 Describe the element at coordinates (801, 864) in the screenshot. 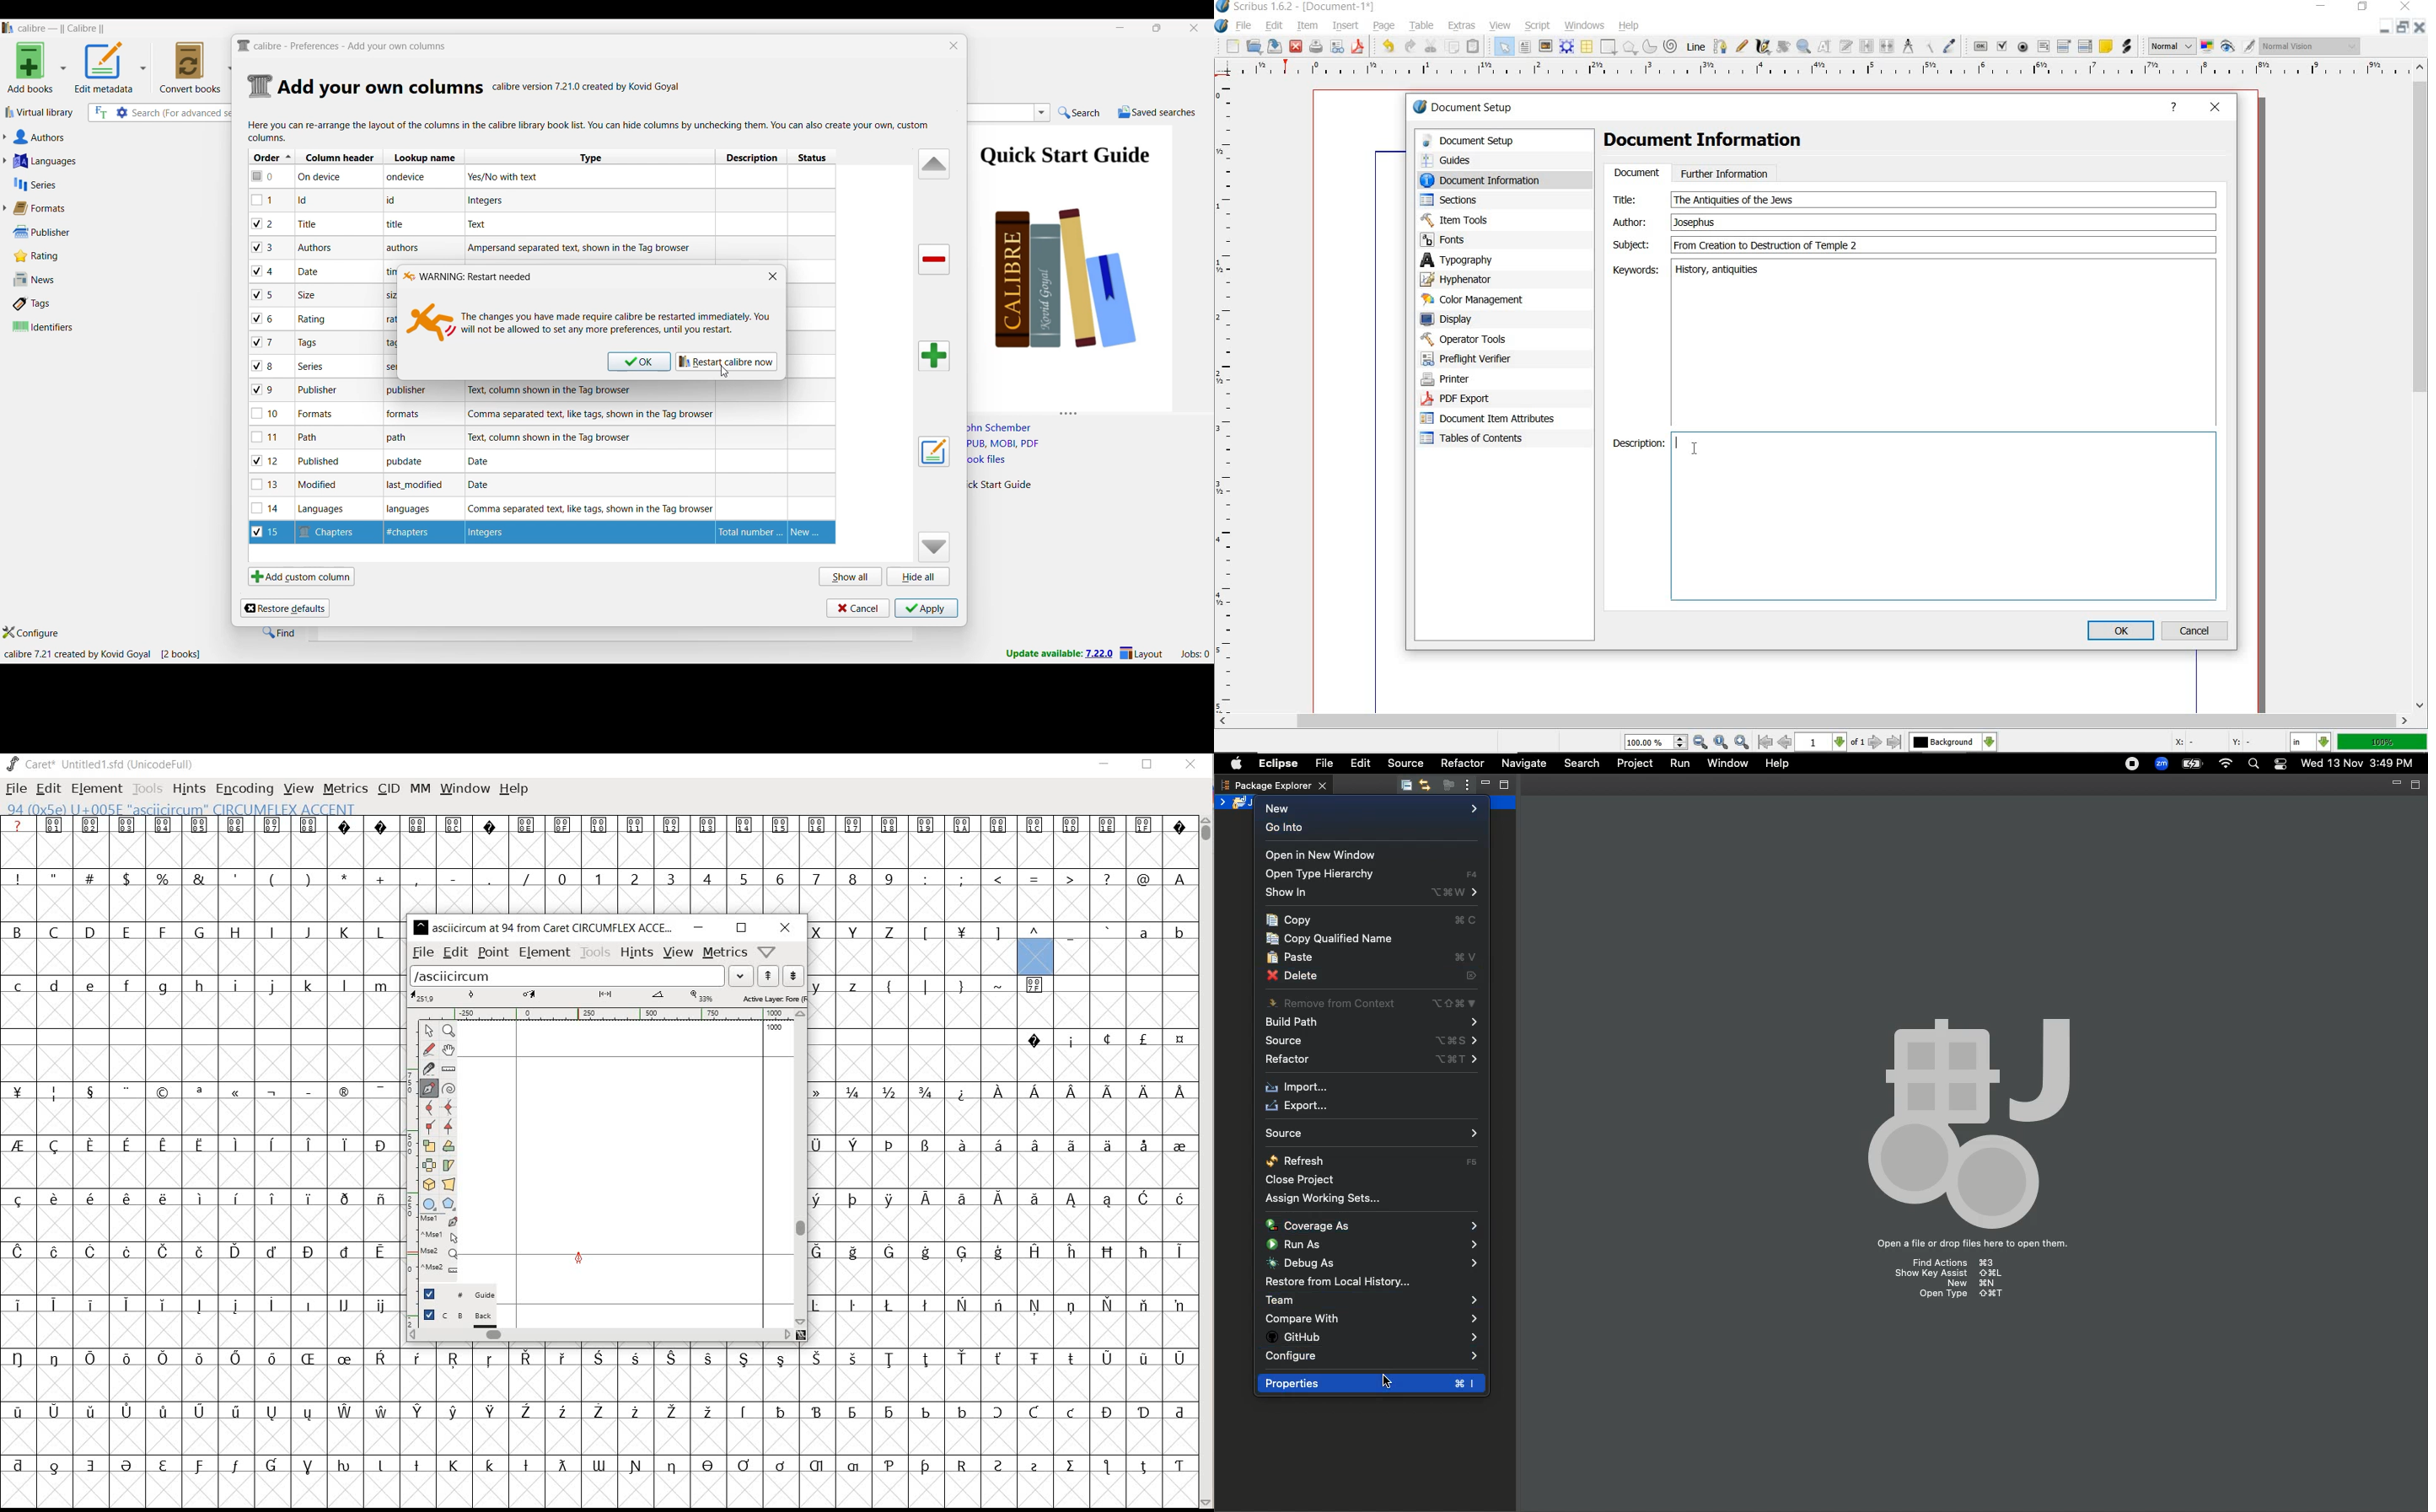

I see `glyph characters` at that location.